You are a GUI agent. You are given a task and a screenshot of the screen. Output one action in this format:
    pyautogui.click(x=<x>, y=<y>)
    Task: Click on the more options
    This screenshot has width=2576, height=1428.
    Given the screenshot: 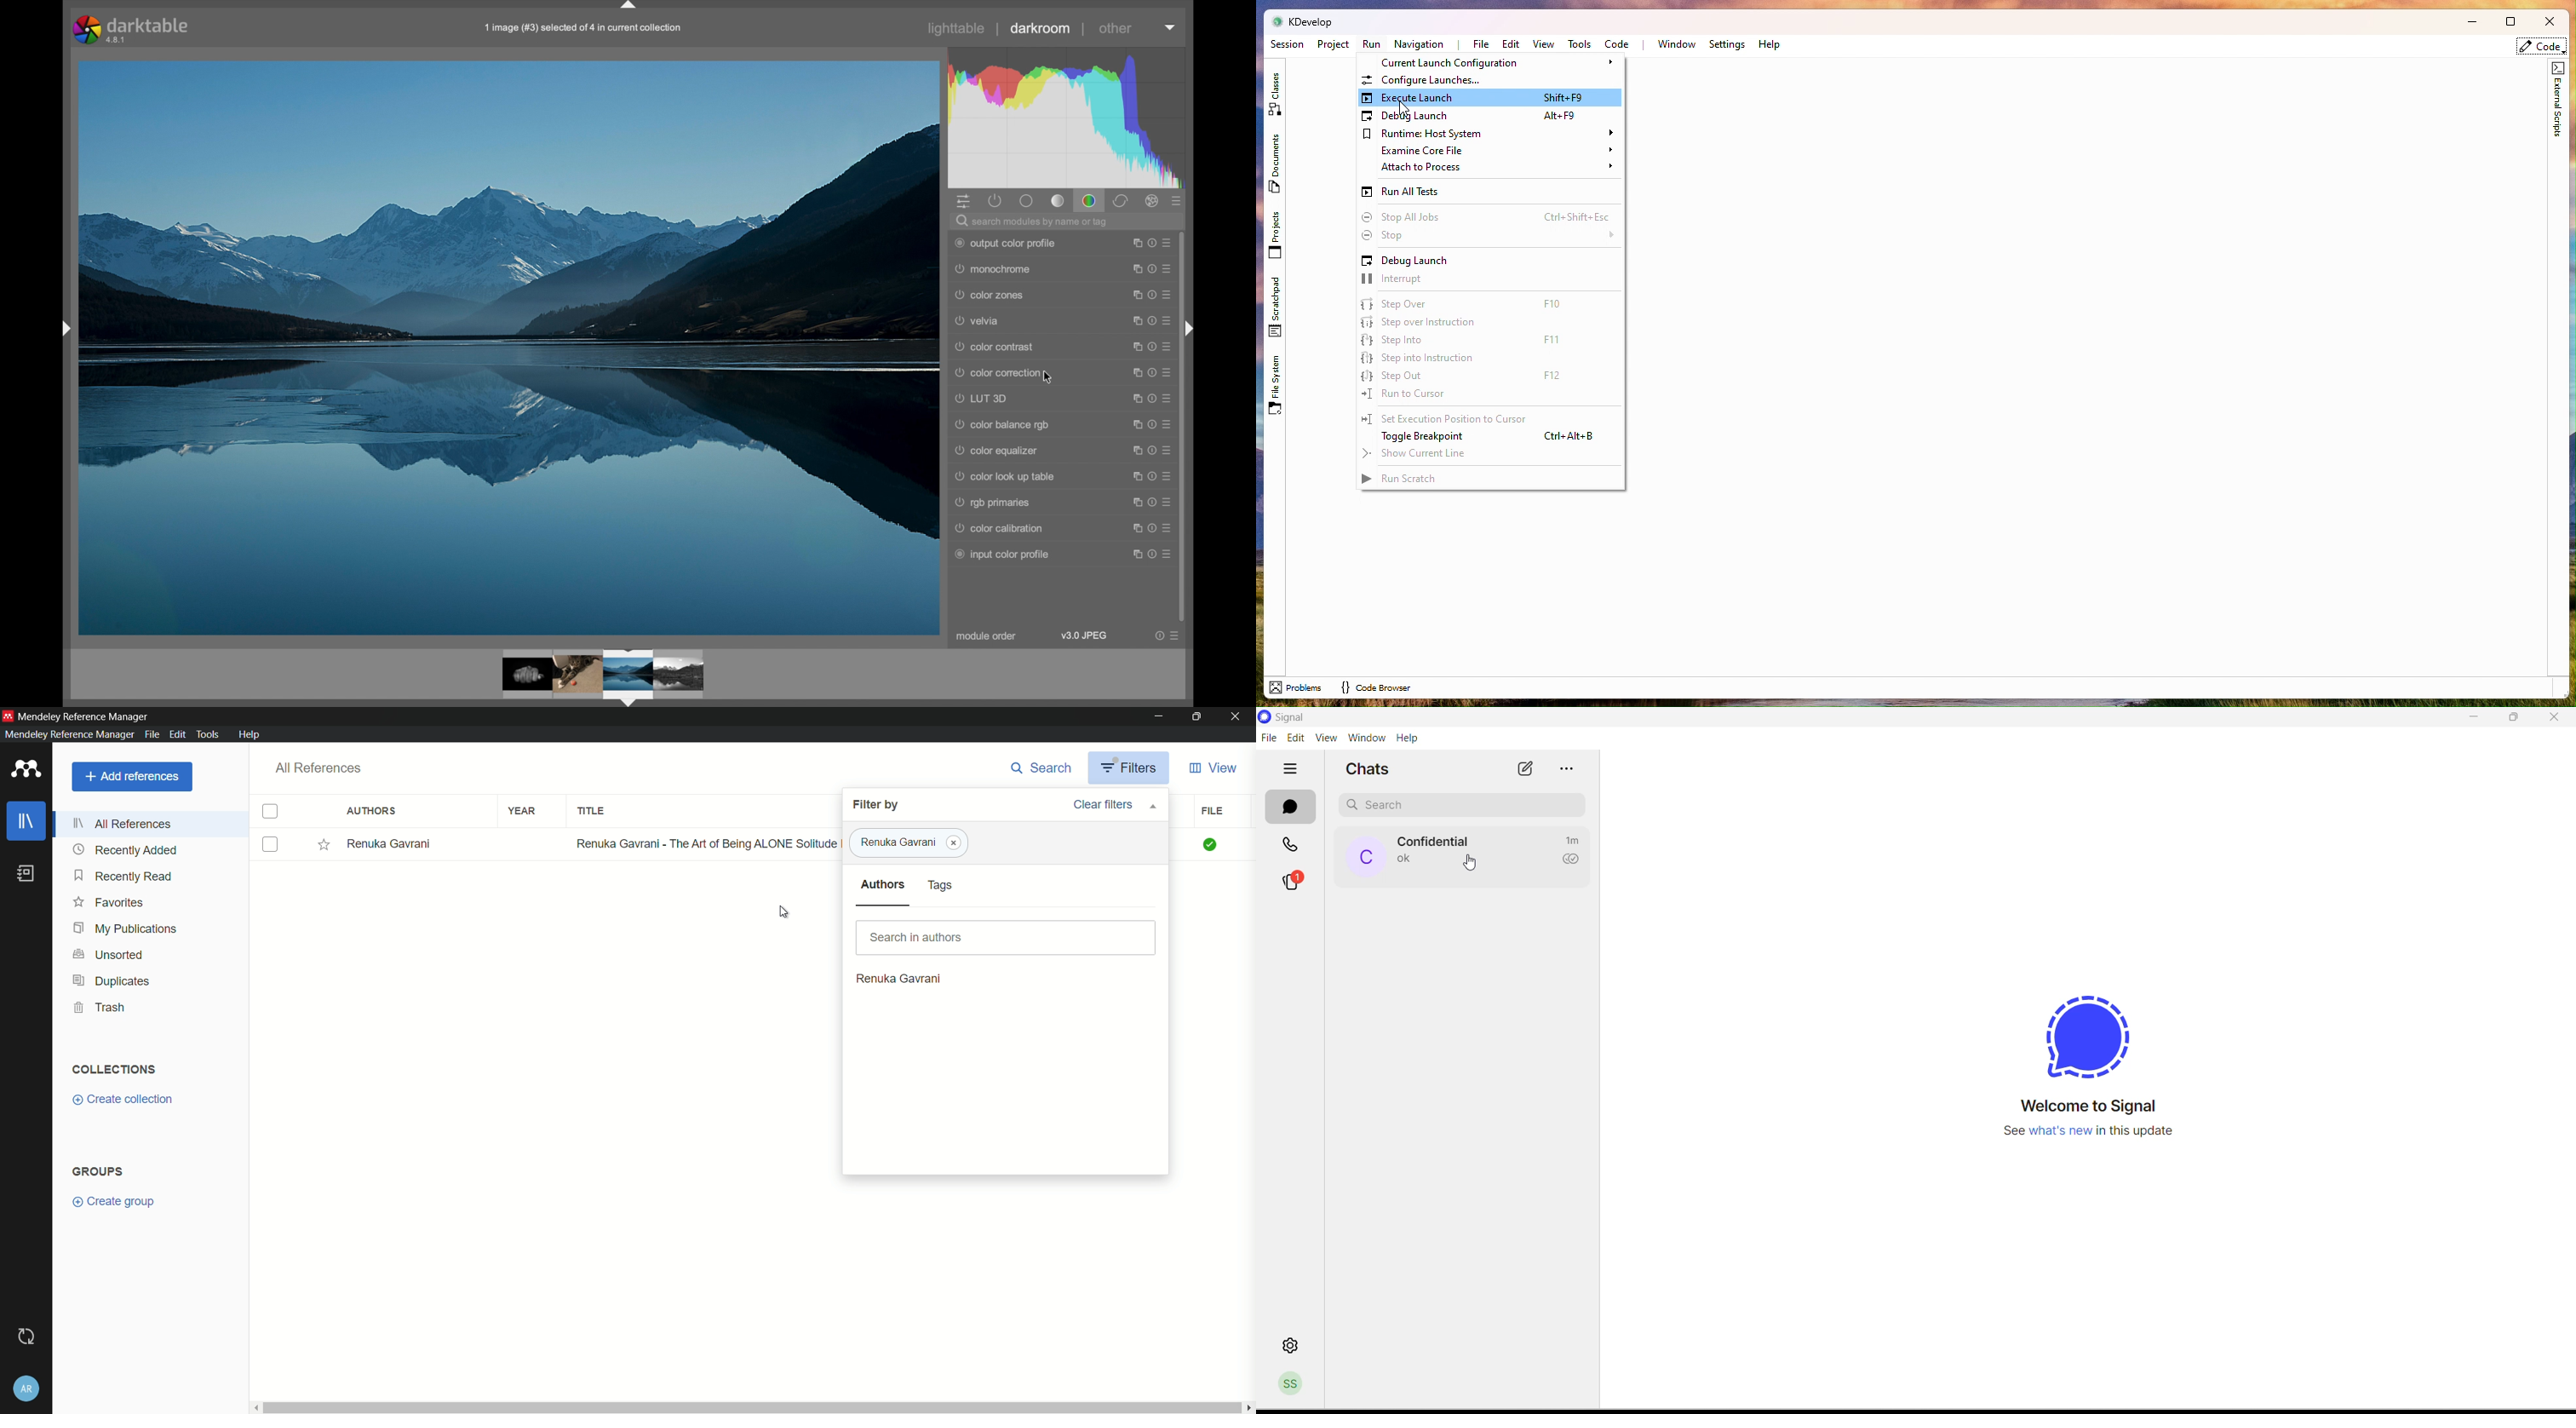 What is the action you would take?
    pyautogui.click(x=1170, y=636)
    